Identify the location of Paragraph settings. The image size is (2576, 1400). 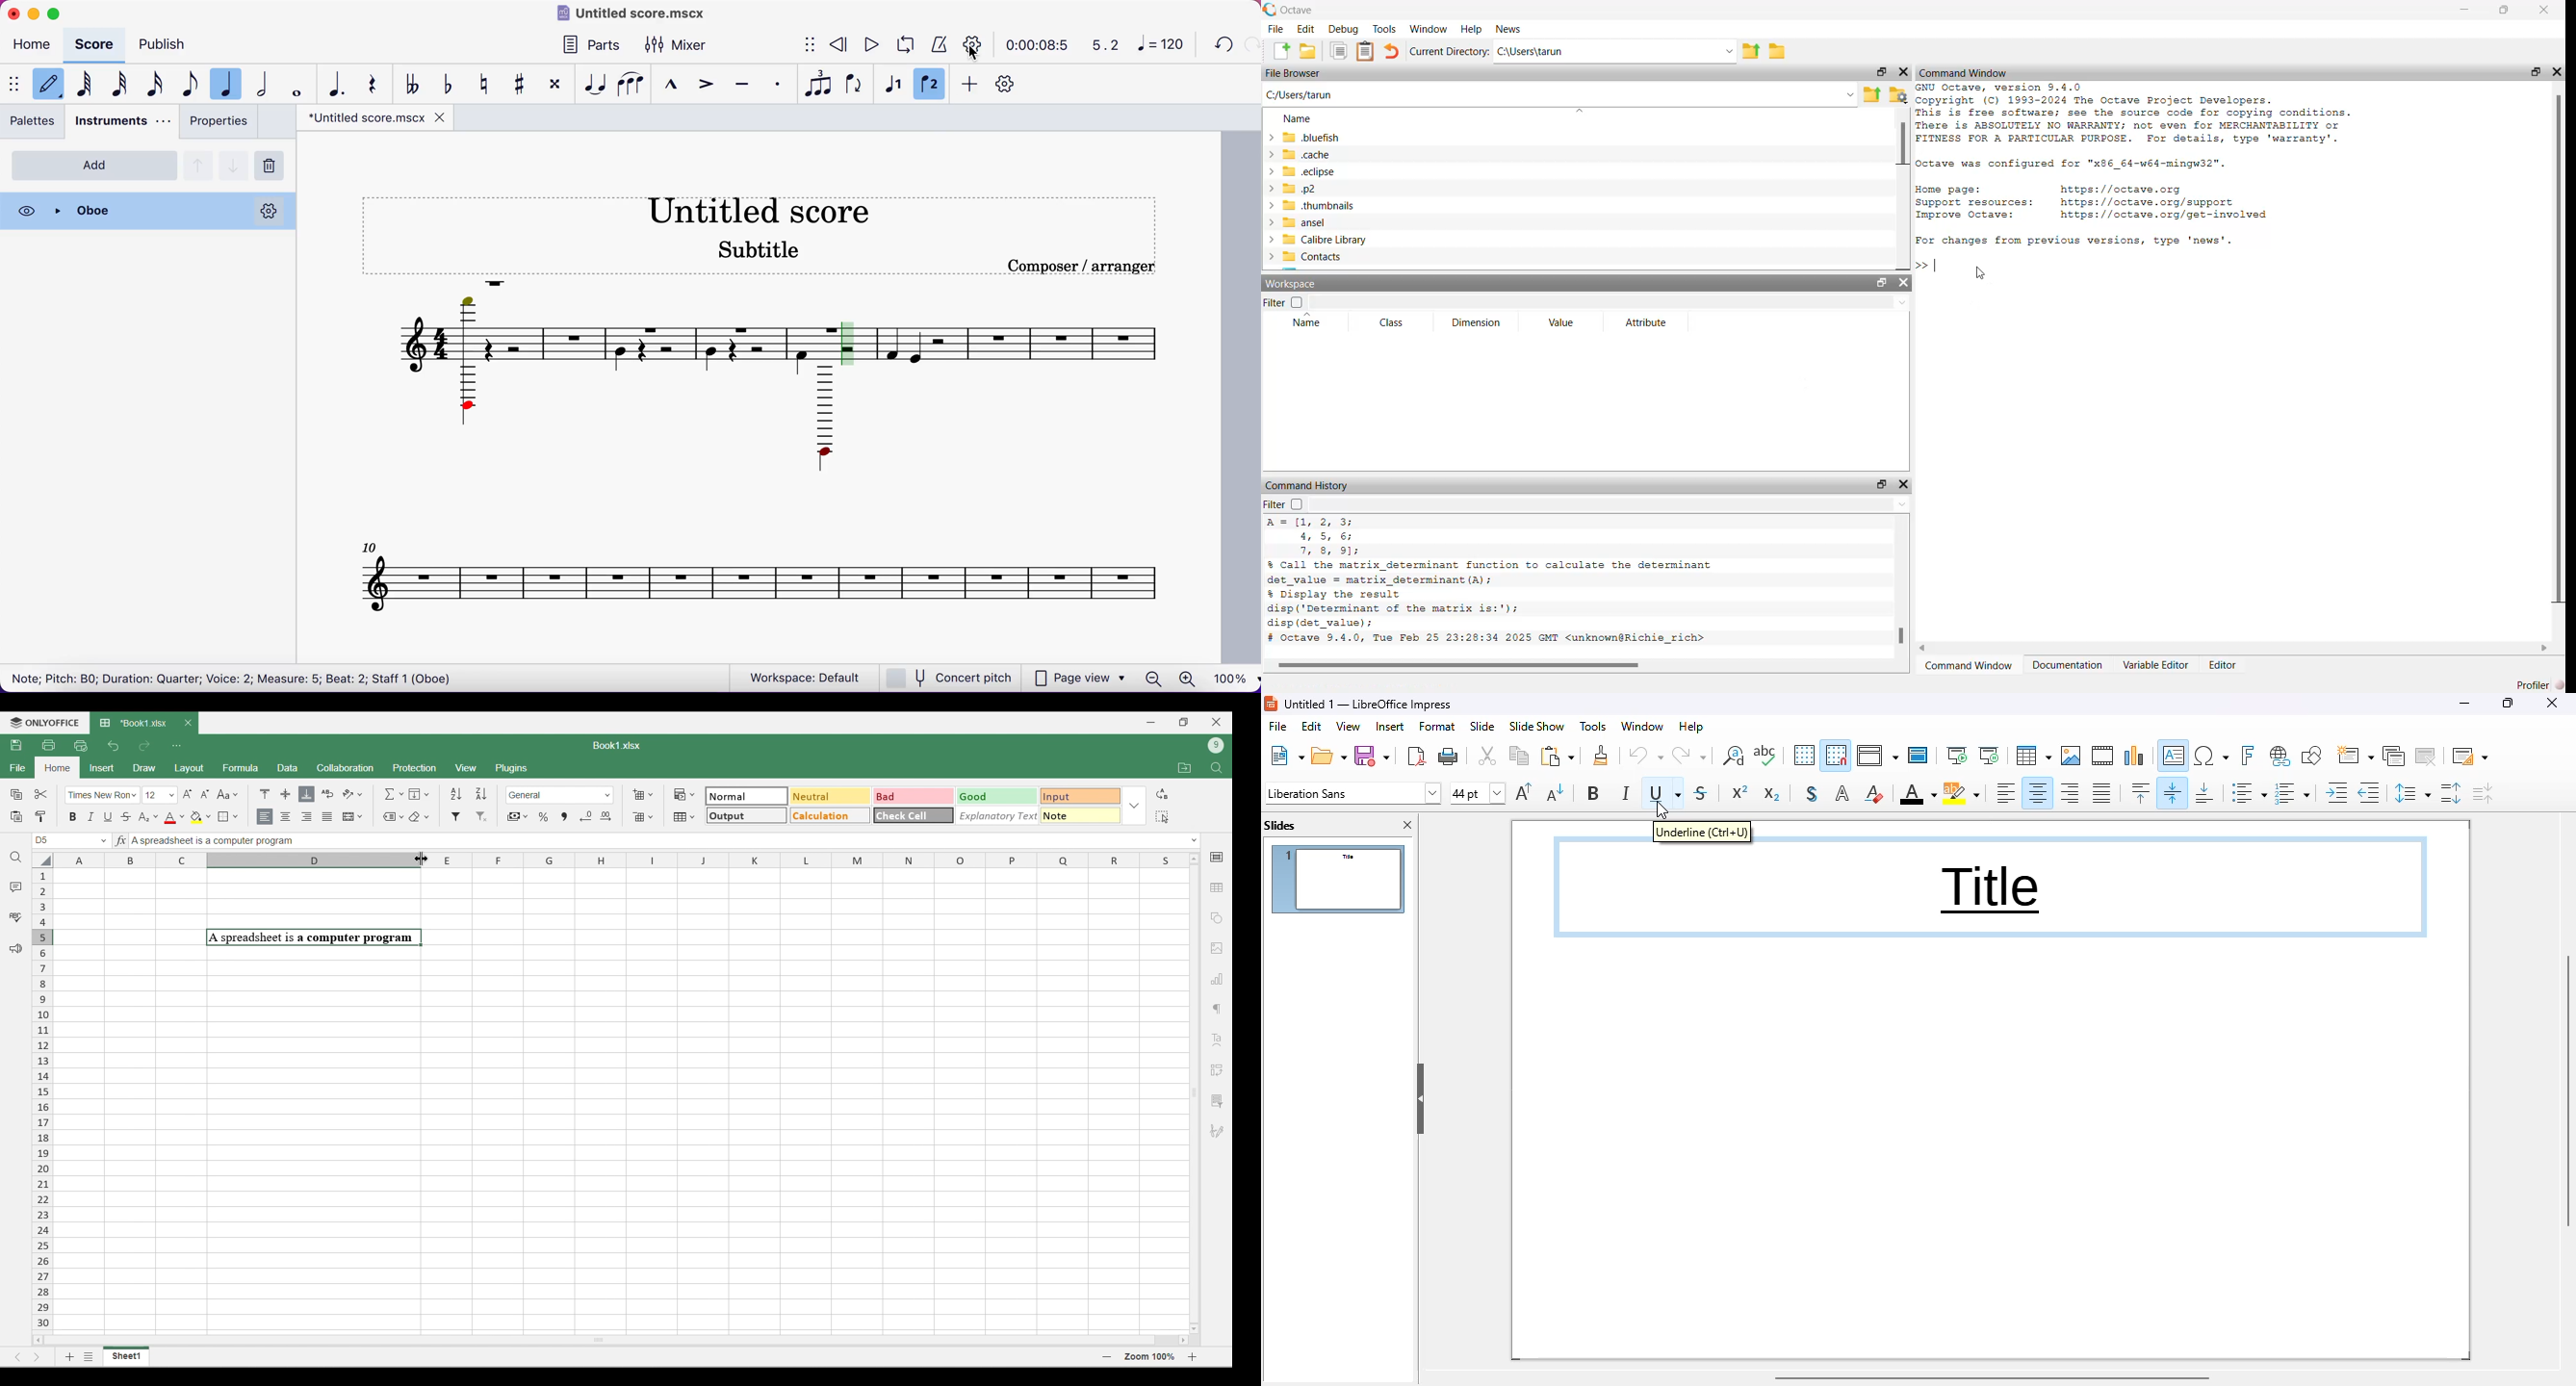
(1217, 1009).